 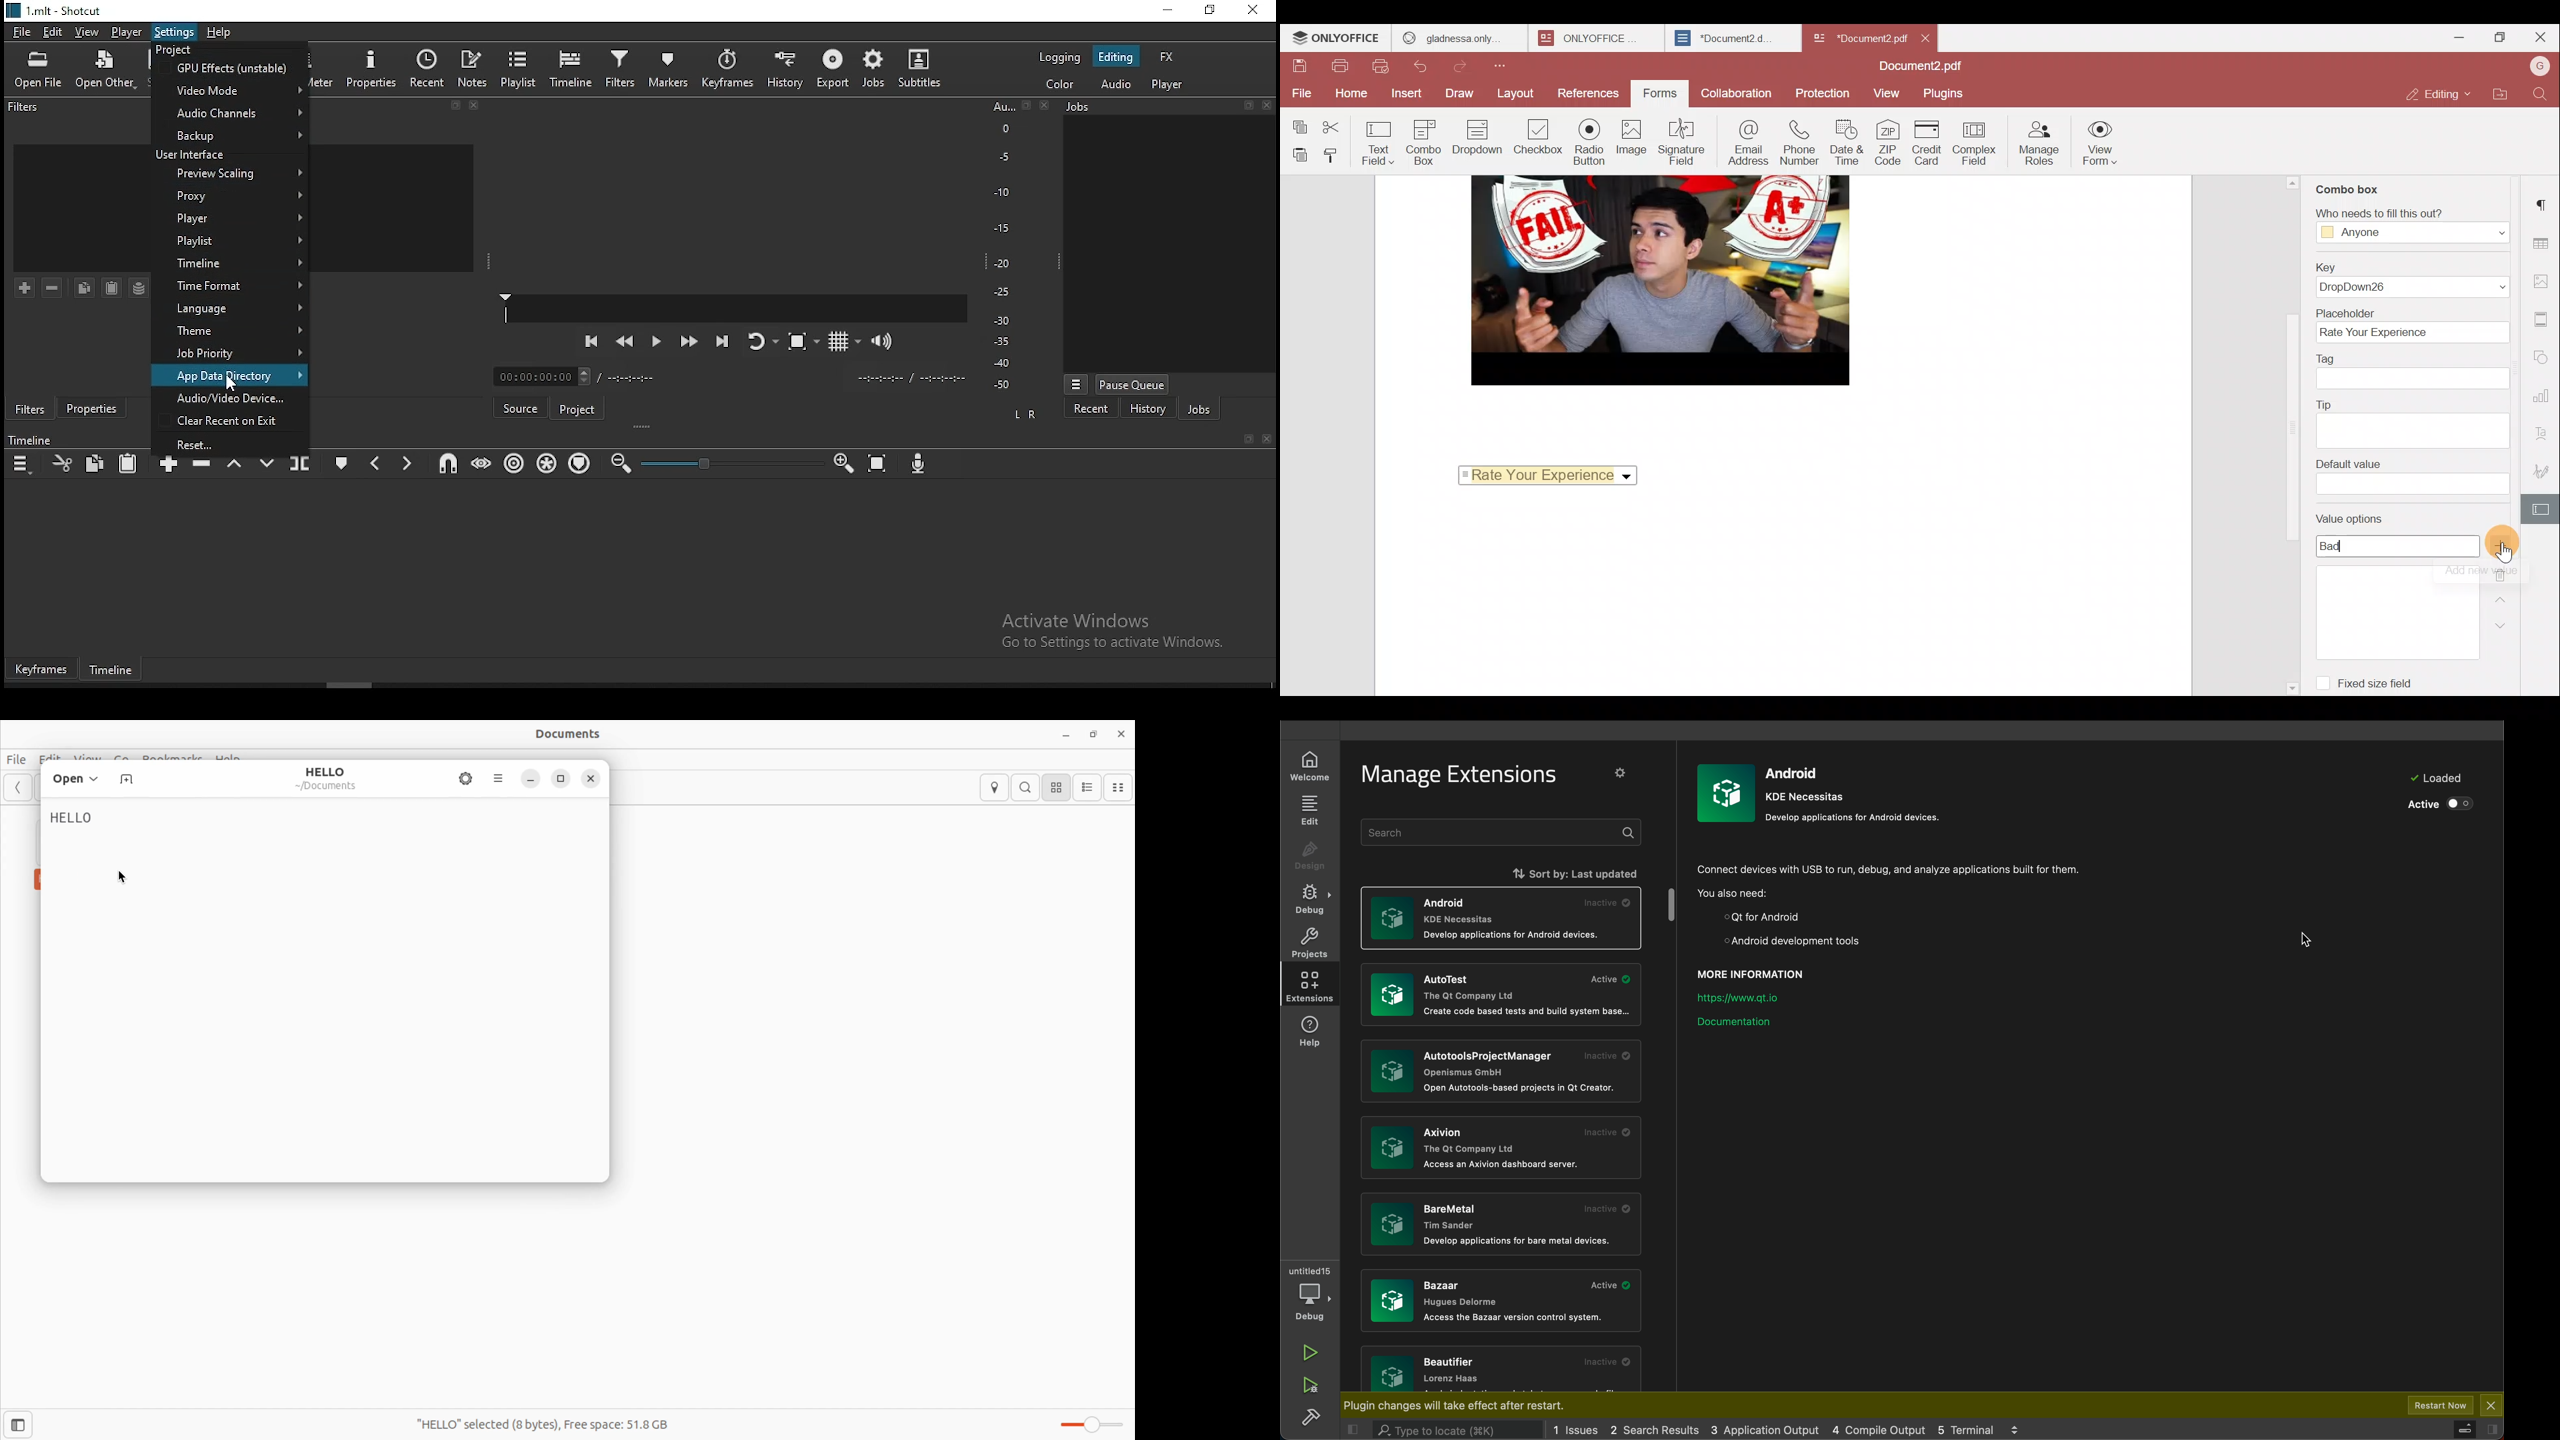 I want to click on Dropdown, so click(x=1480, y=137).